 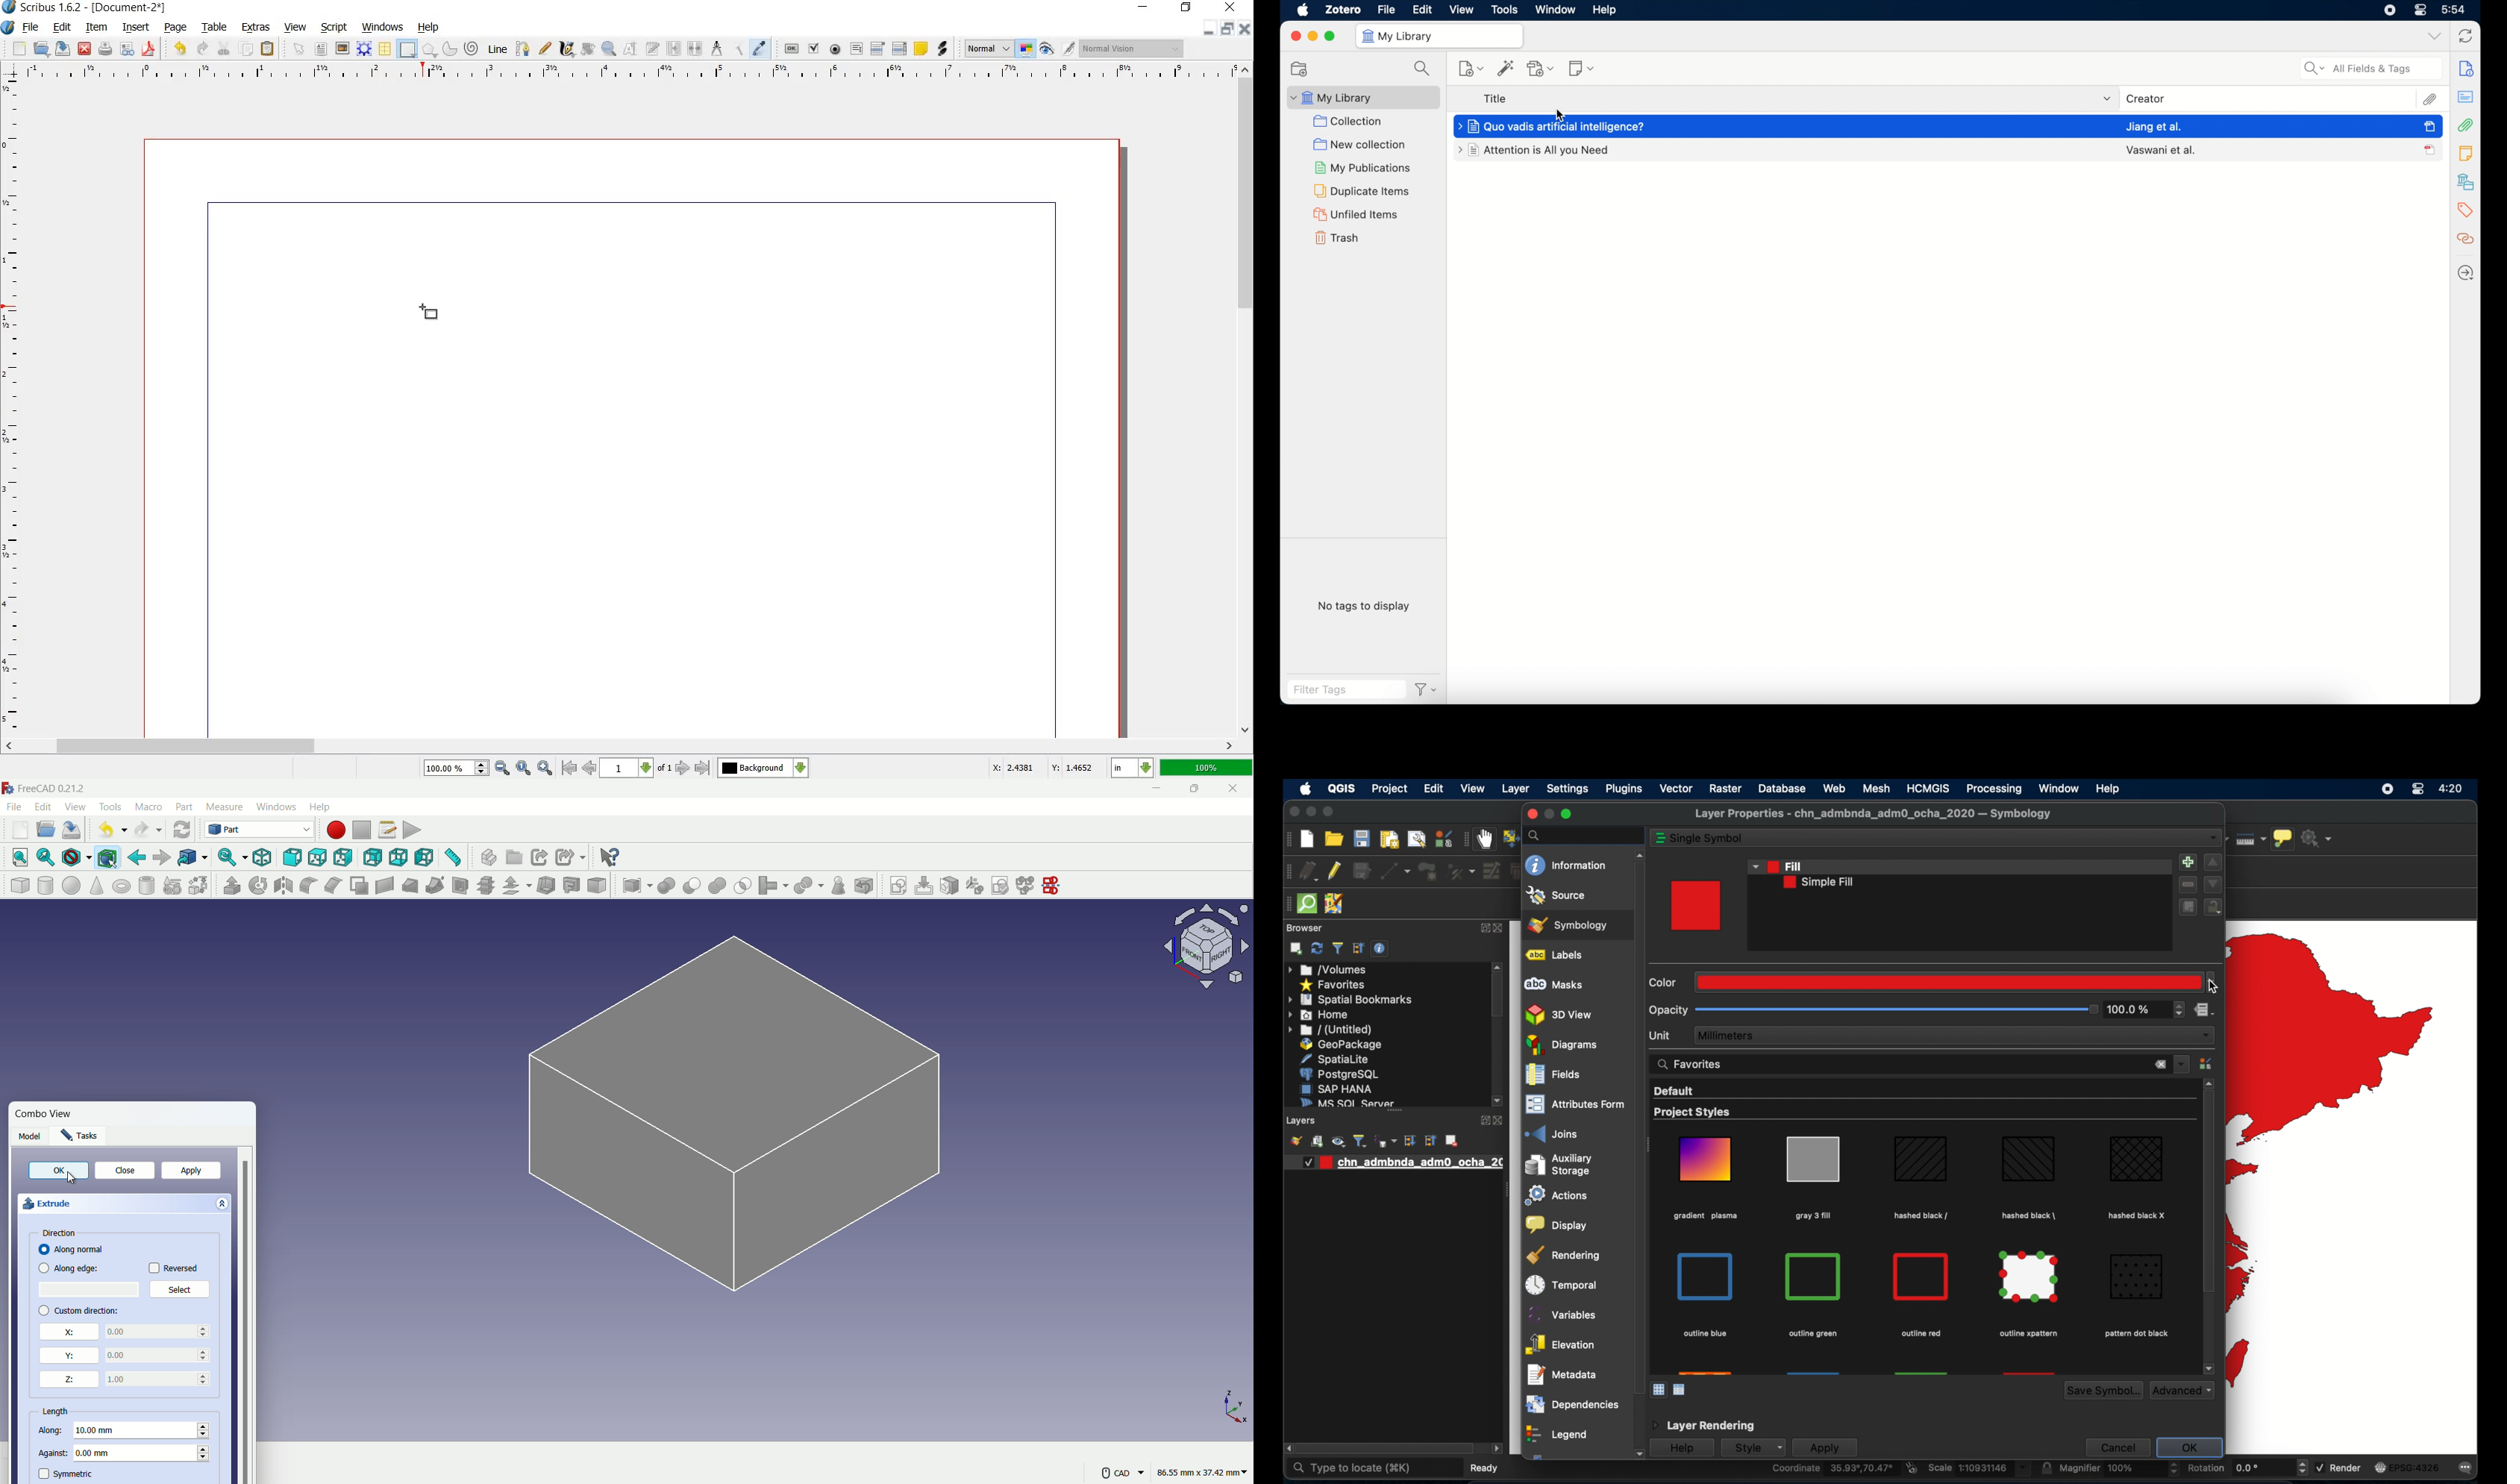 I want to click on Select, so click(x=180, y=1289).